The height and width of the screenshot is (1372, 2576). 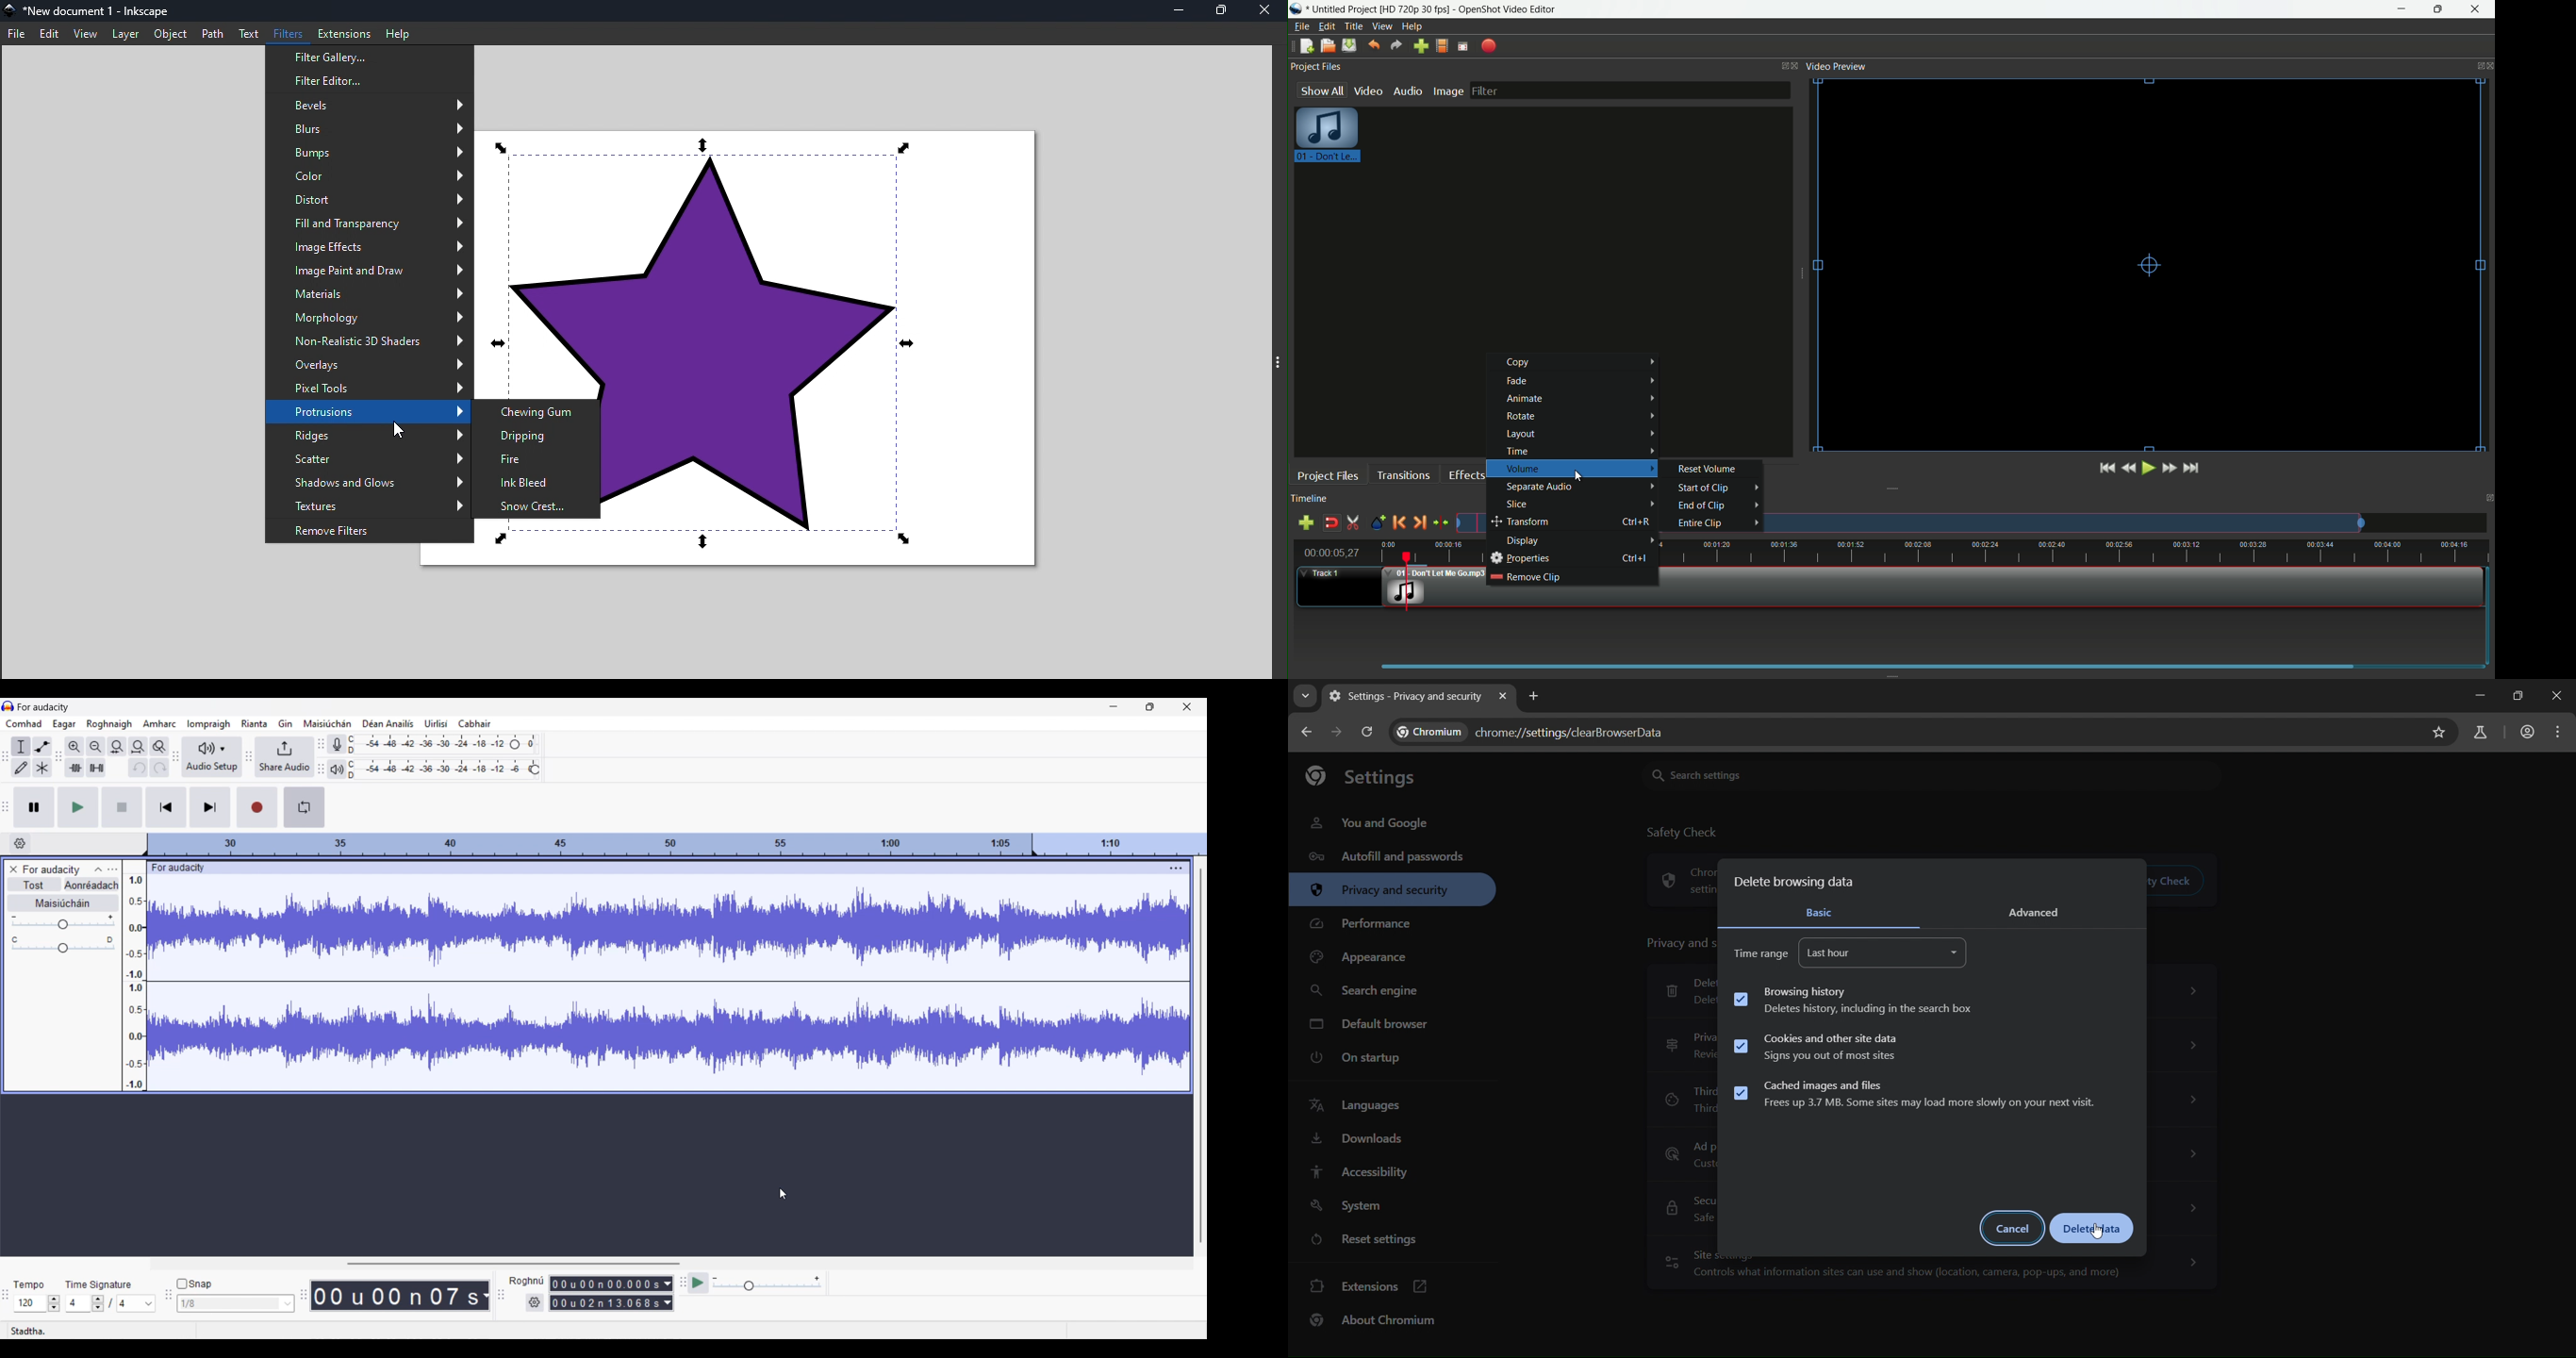 What do you see at coordinates (676, 844) in the screenshot?
I see `Scale to measure track length` at bounding box center [676, 844].